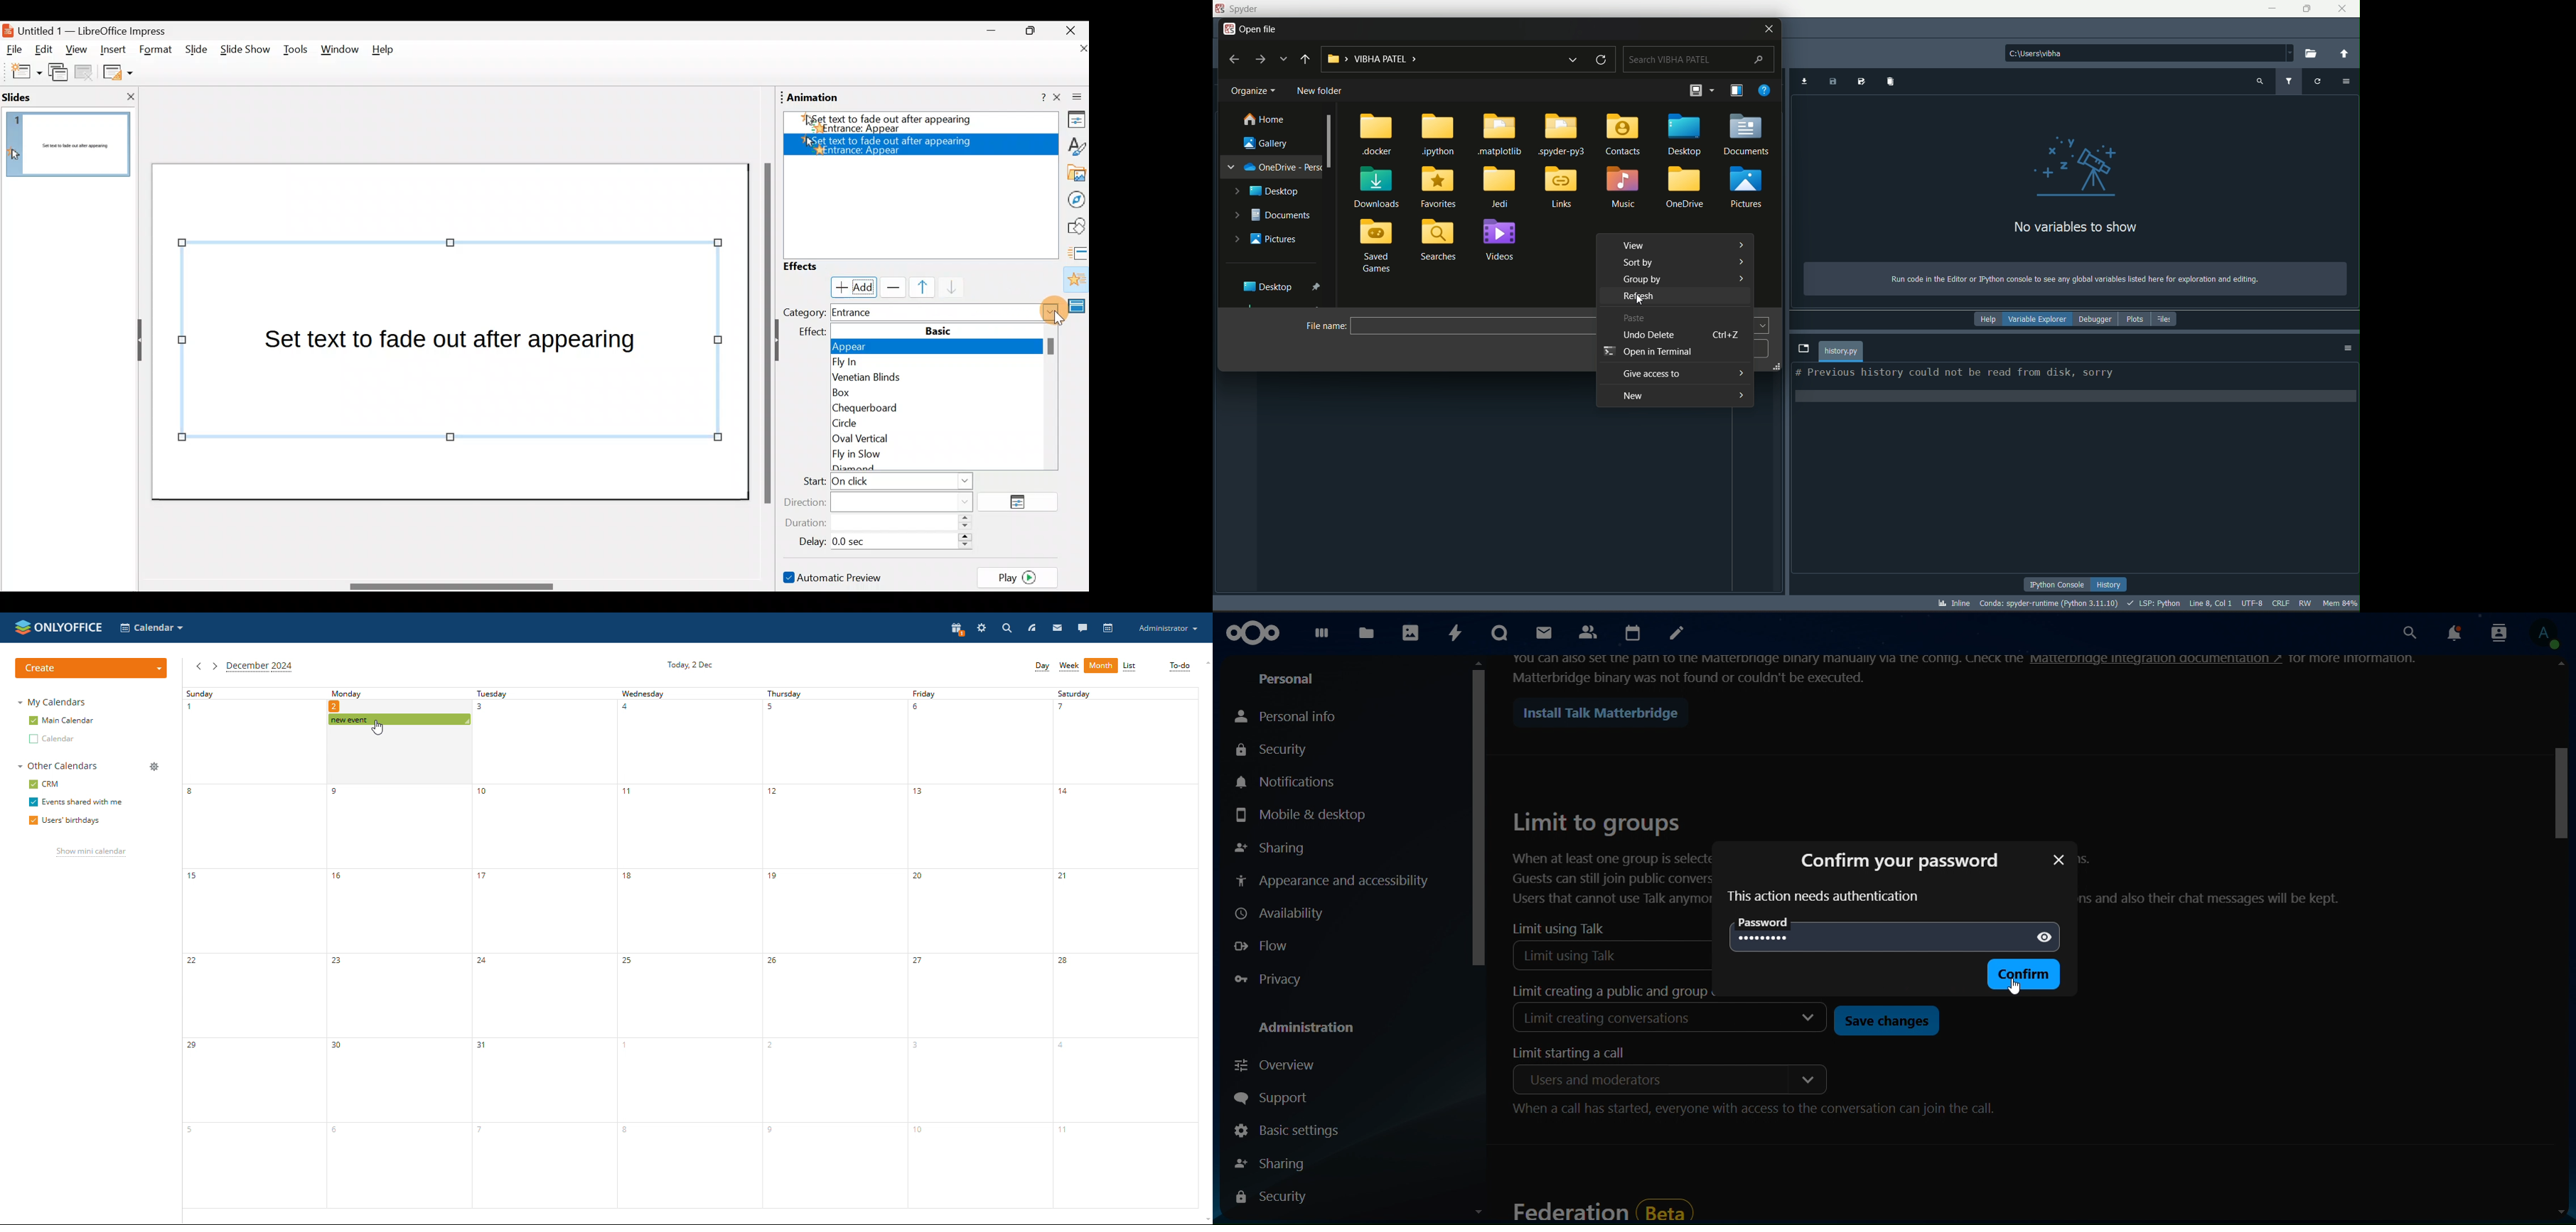  I want to click on pictures, so click(1751, 187).